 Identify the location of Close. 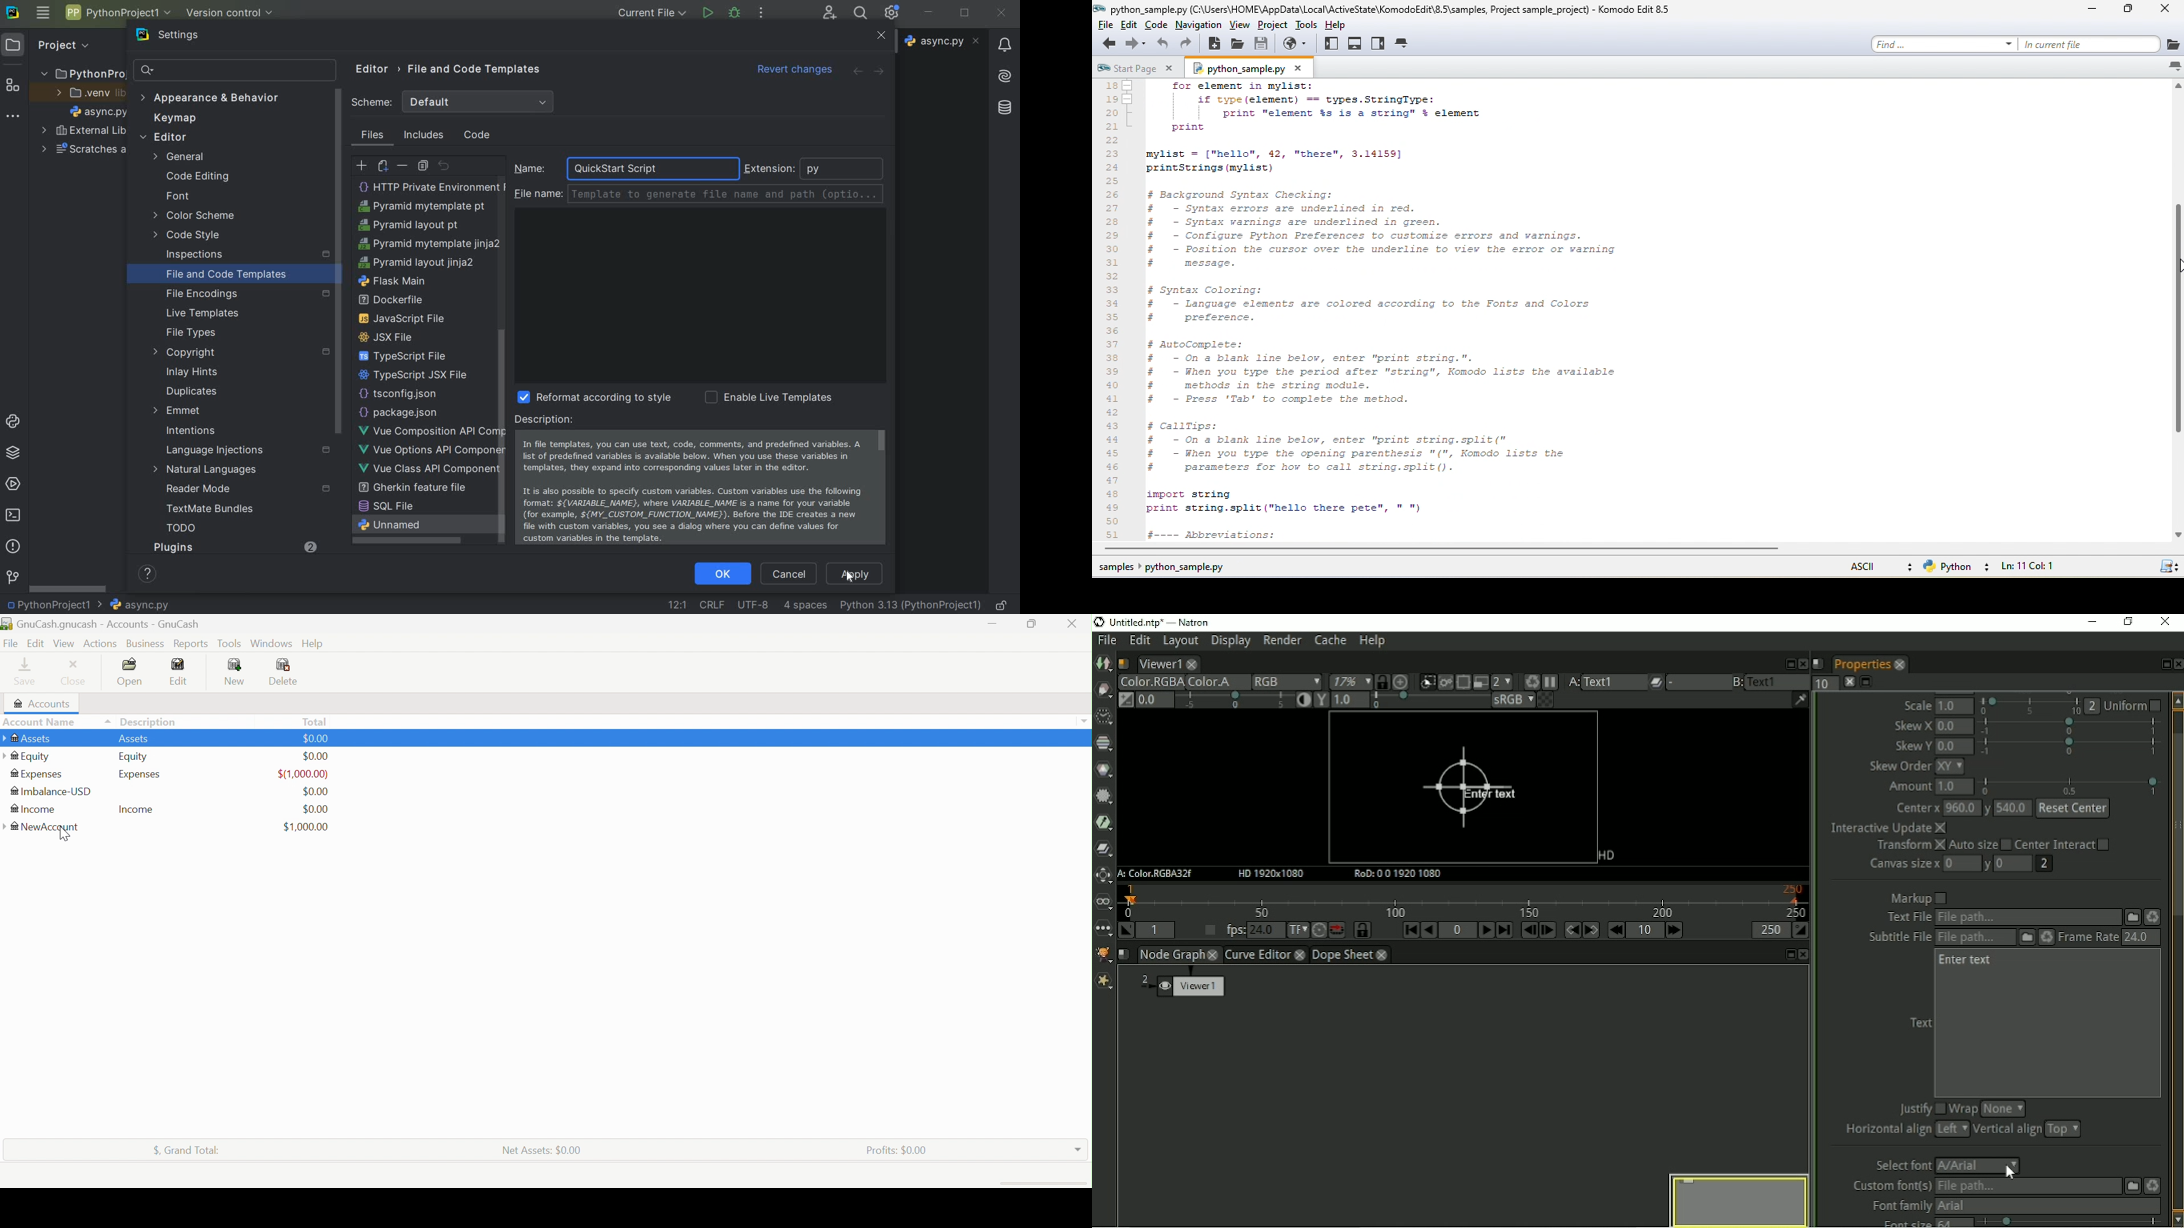
(1076, 623).